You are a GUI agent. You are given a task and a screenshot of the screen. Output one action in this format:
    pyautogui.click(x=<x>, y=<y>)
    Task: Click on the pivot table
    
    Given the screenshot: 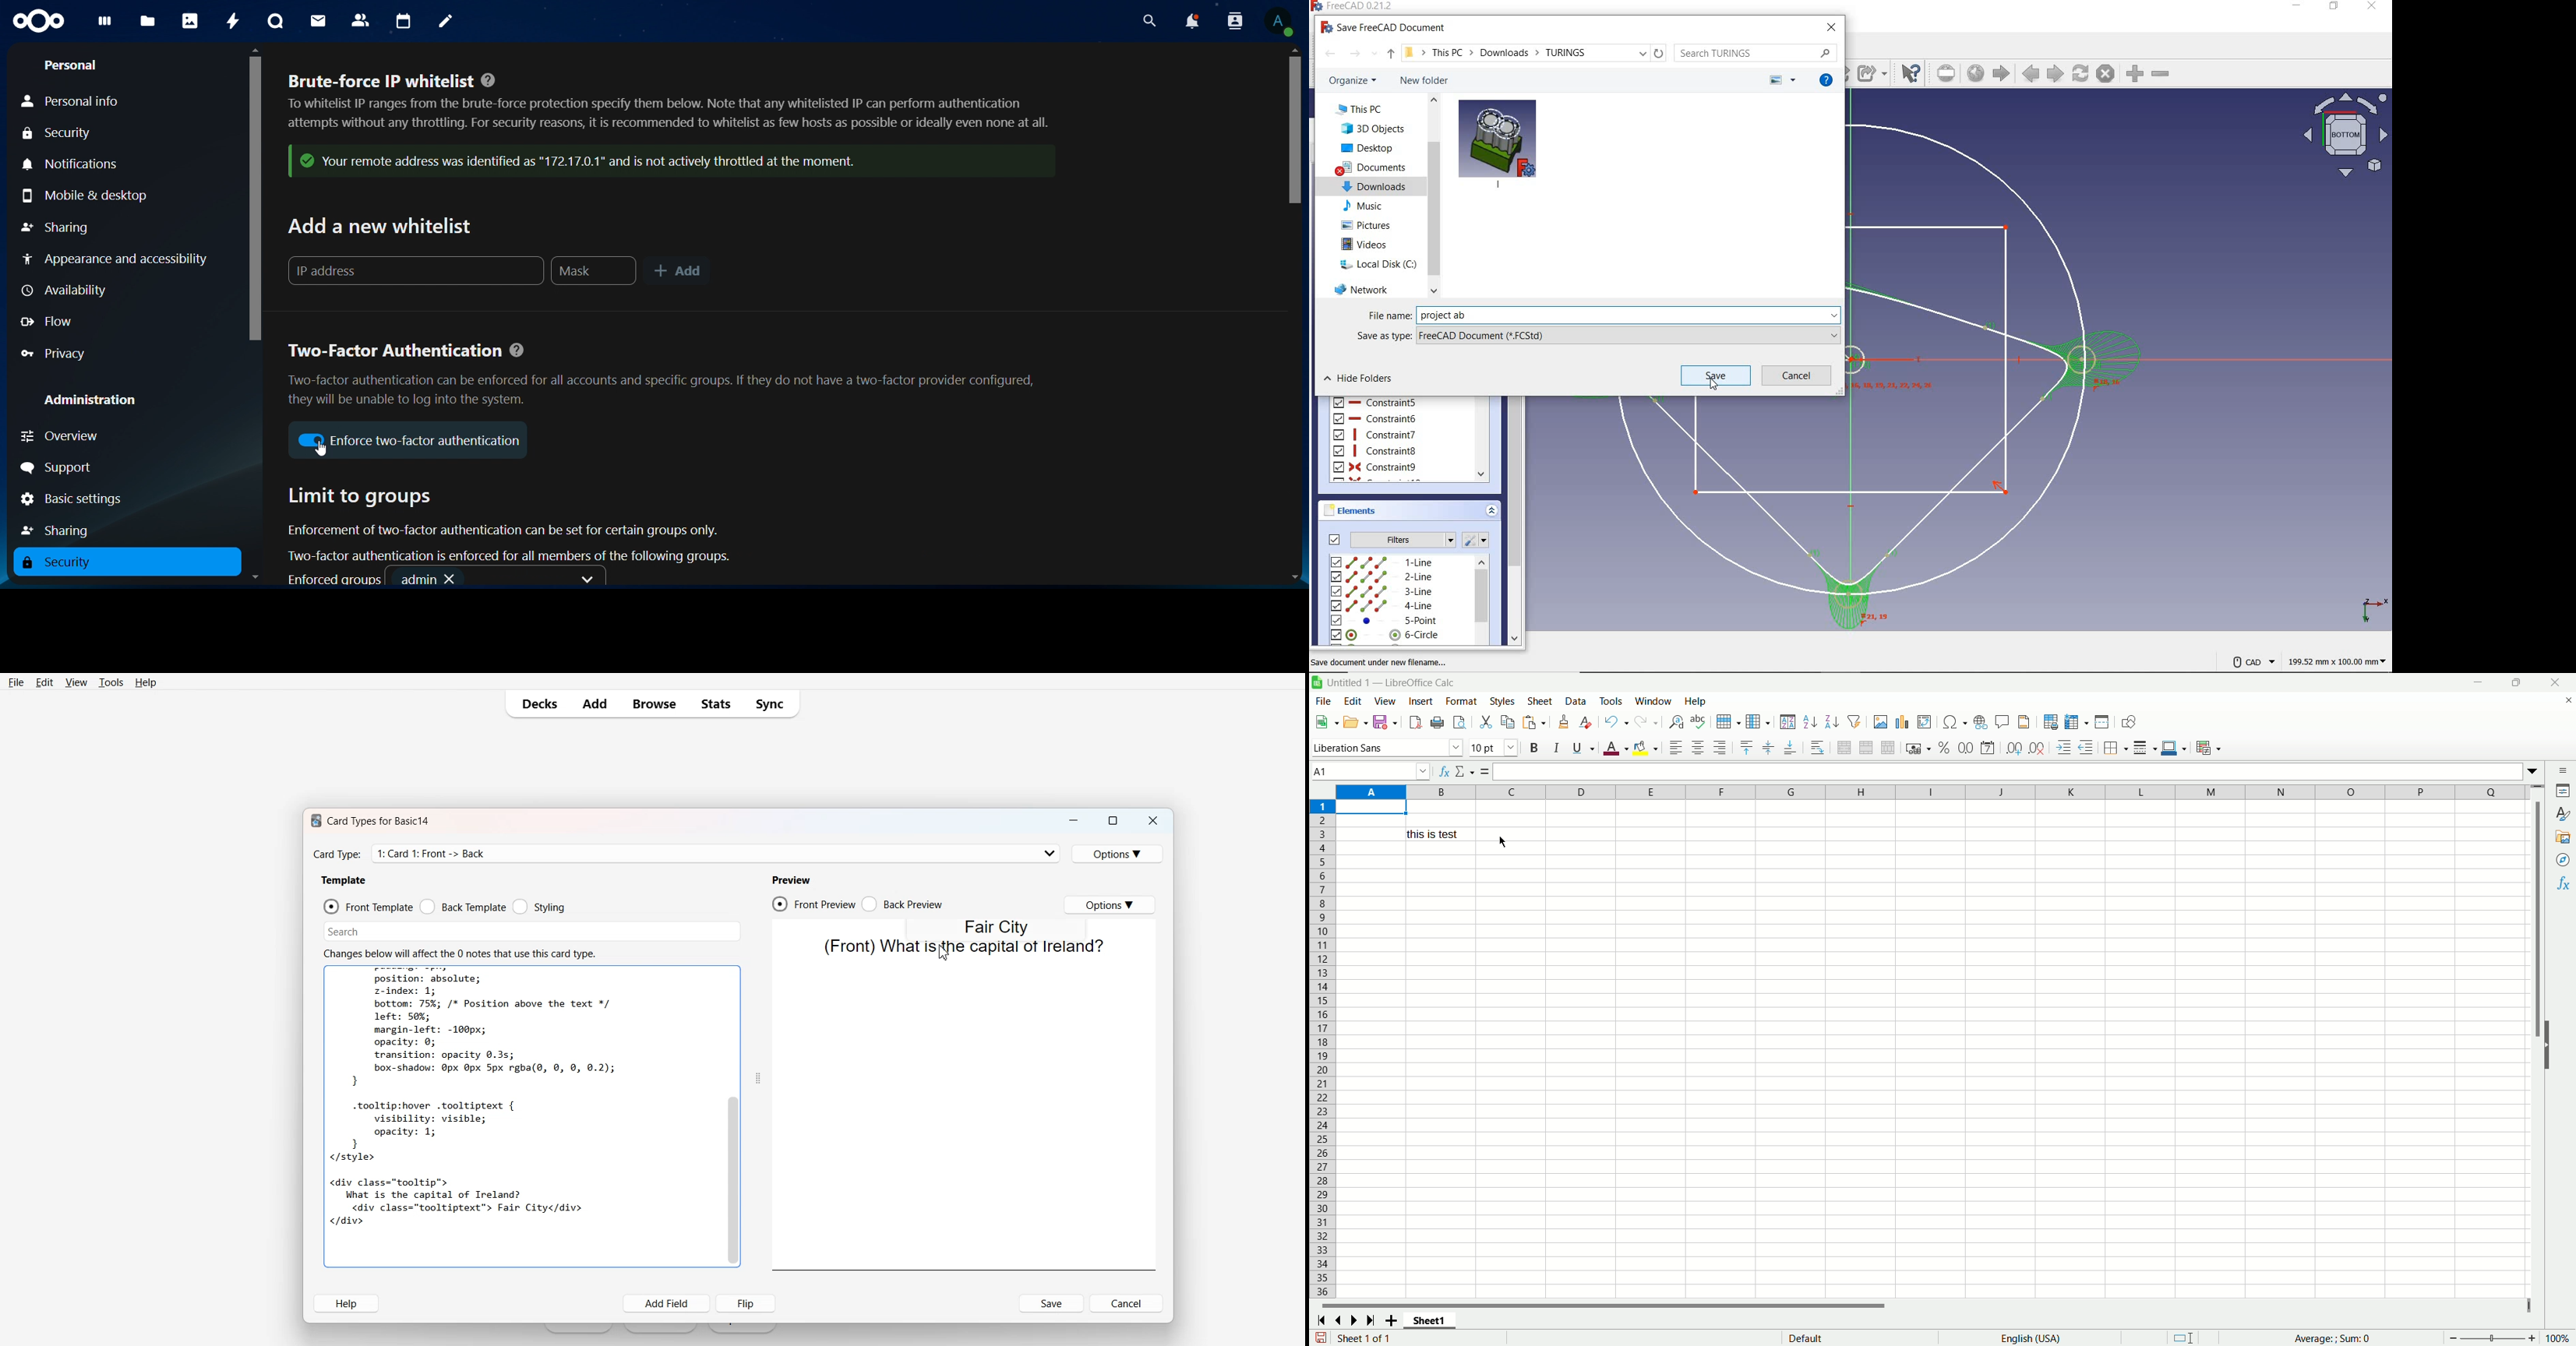 What is the action you would take?
    pyautogui.click(x=1924, y=721)
    